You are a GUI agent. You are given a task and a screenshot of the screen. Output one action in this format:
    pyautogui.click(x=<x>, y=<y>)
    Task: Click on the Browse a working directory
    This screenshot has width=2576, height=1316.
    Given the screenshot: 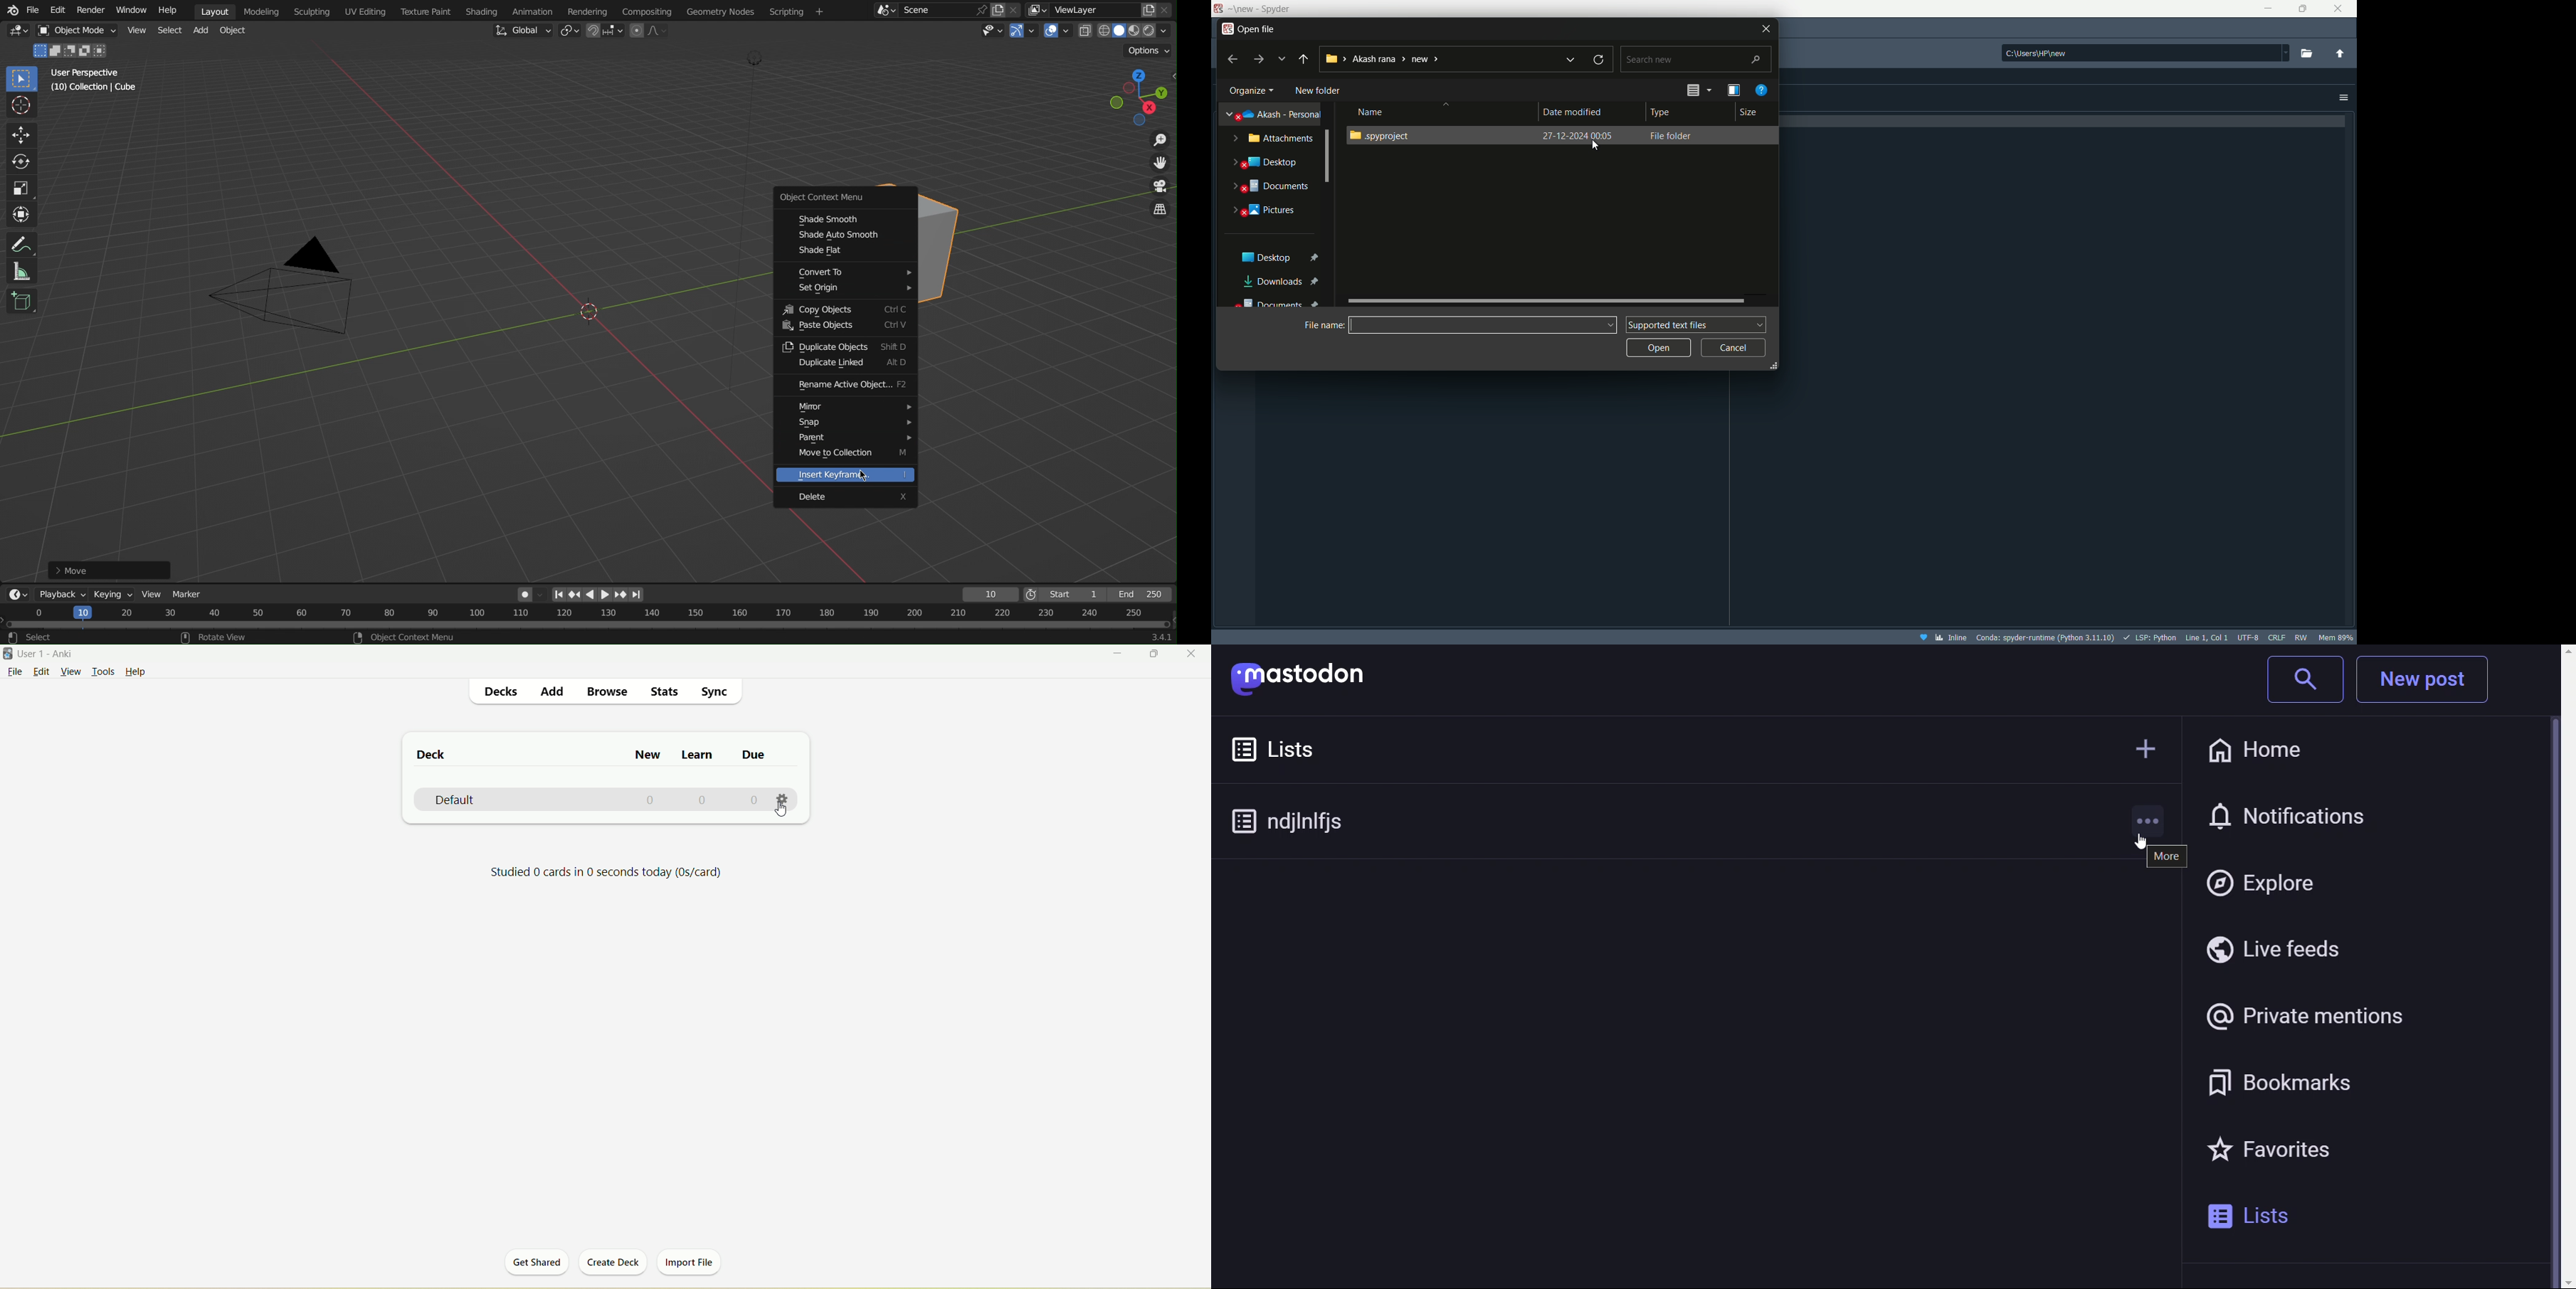 What is the action you would take?
    pyautogui.click(x=2307, y=53)
    